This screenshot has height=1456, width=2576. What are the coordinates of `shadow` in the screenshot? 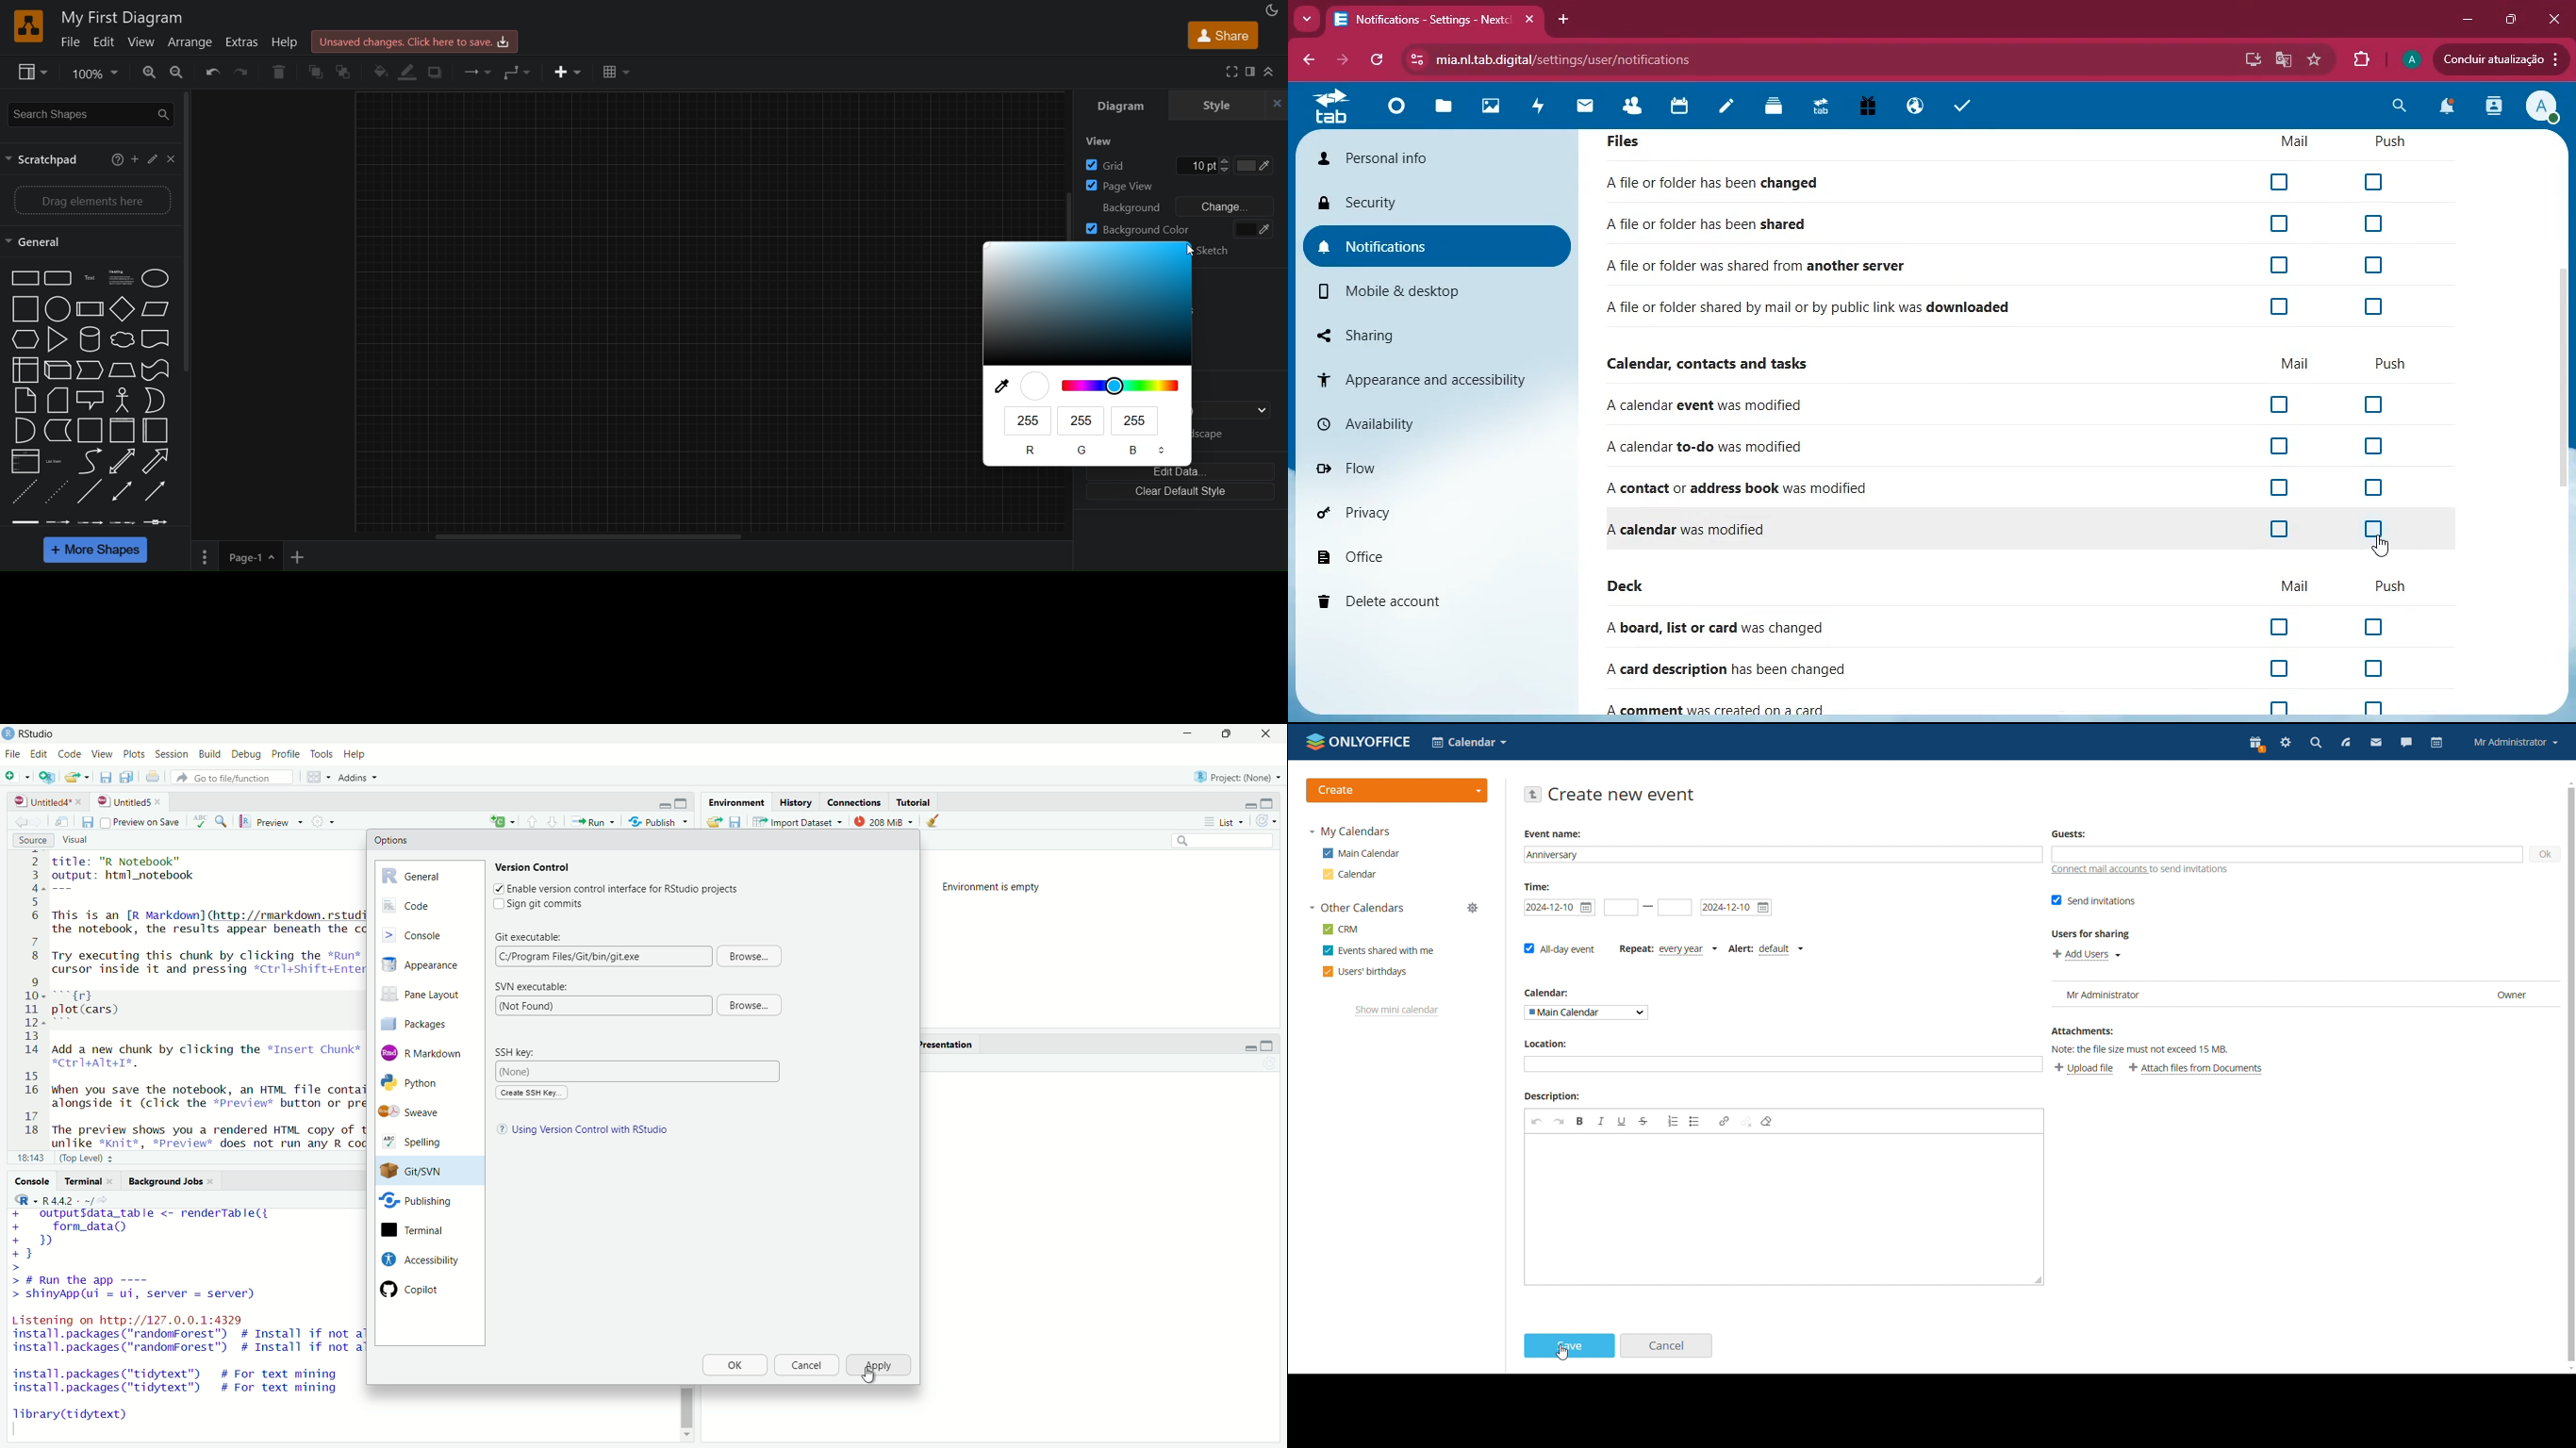 It's located at (439, 74).